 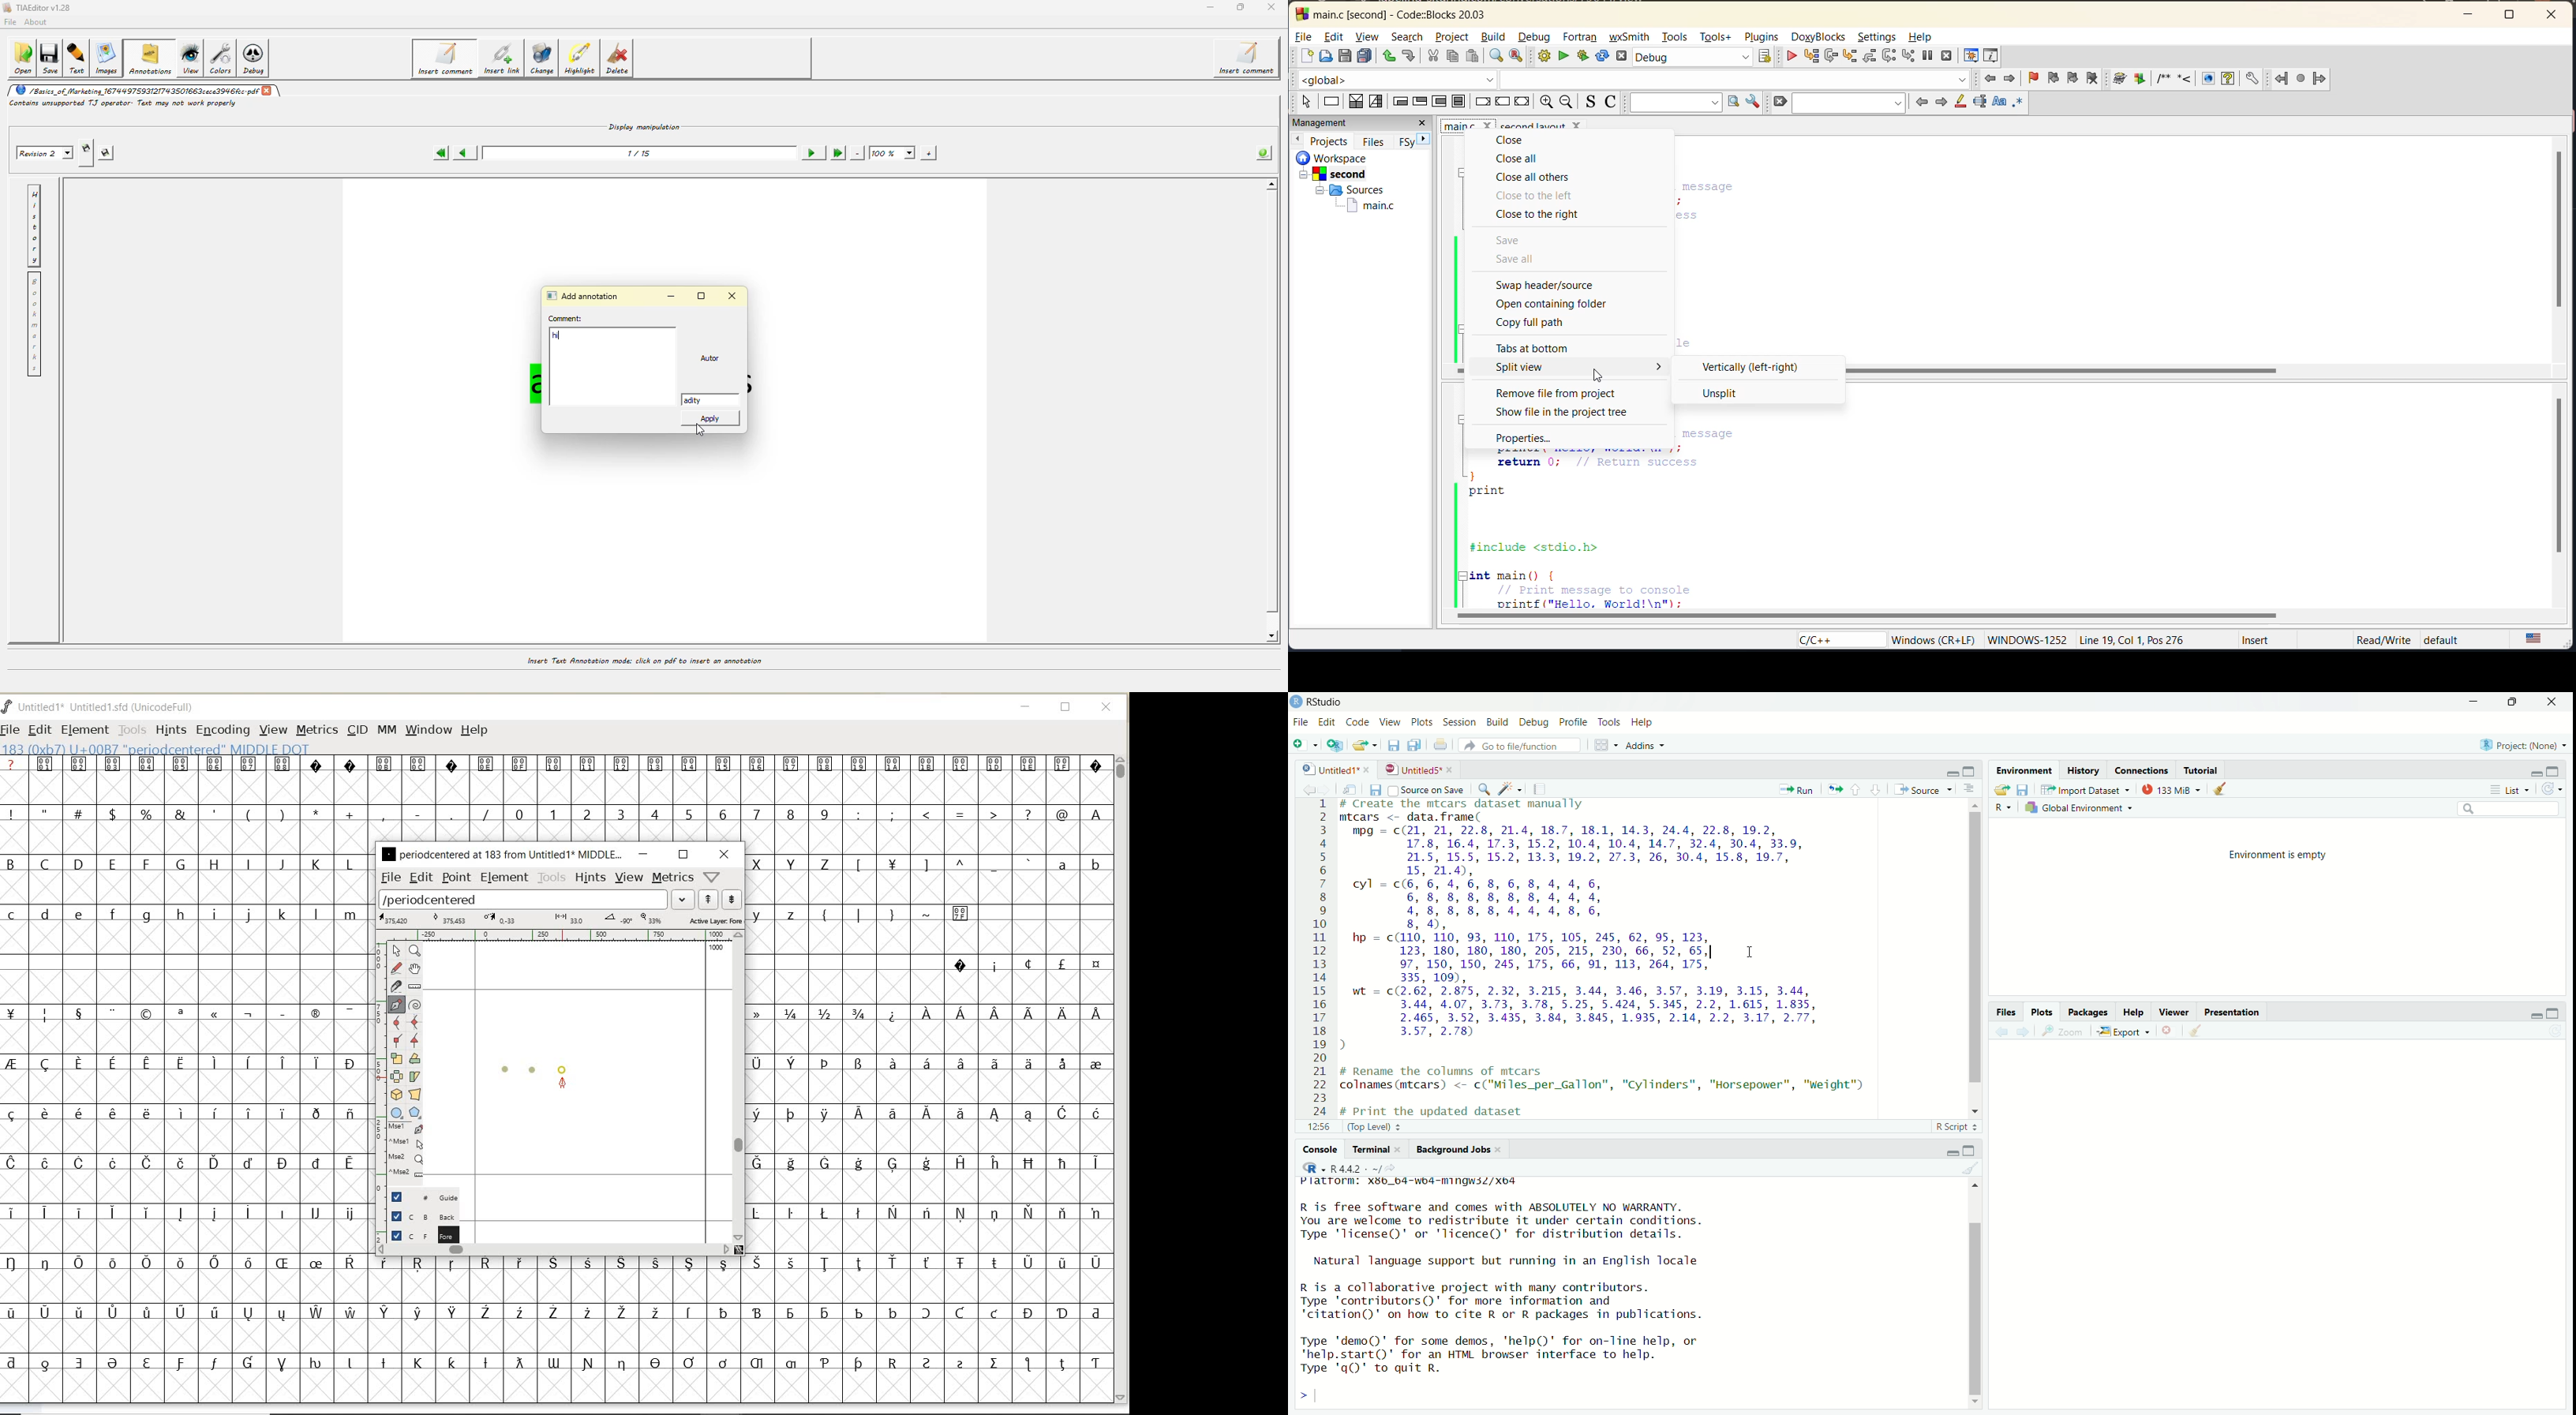 What do you see at coordinates (2554, 770) in the screenshot?
I see `maximise` at bounding box center [2554, 770].